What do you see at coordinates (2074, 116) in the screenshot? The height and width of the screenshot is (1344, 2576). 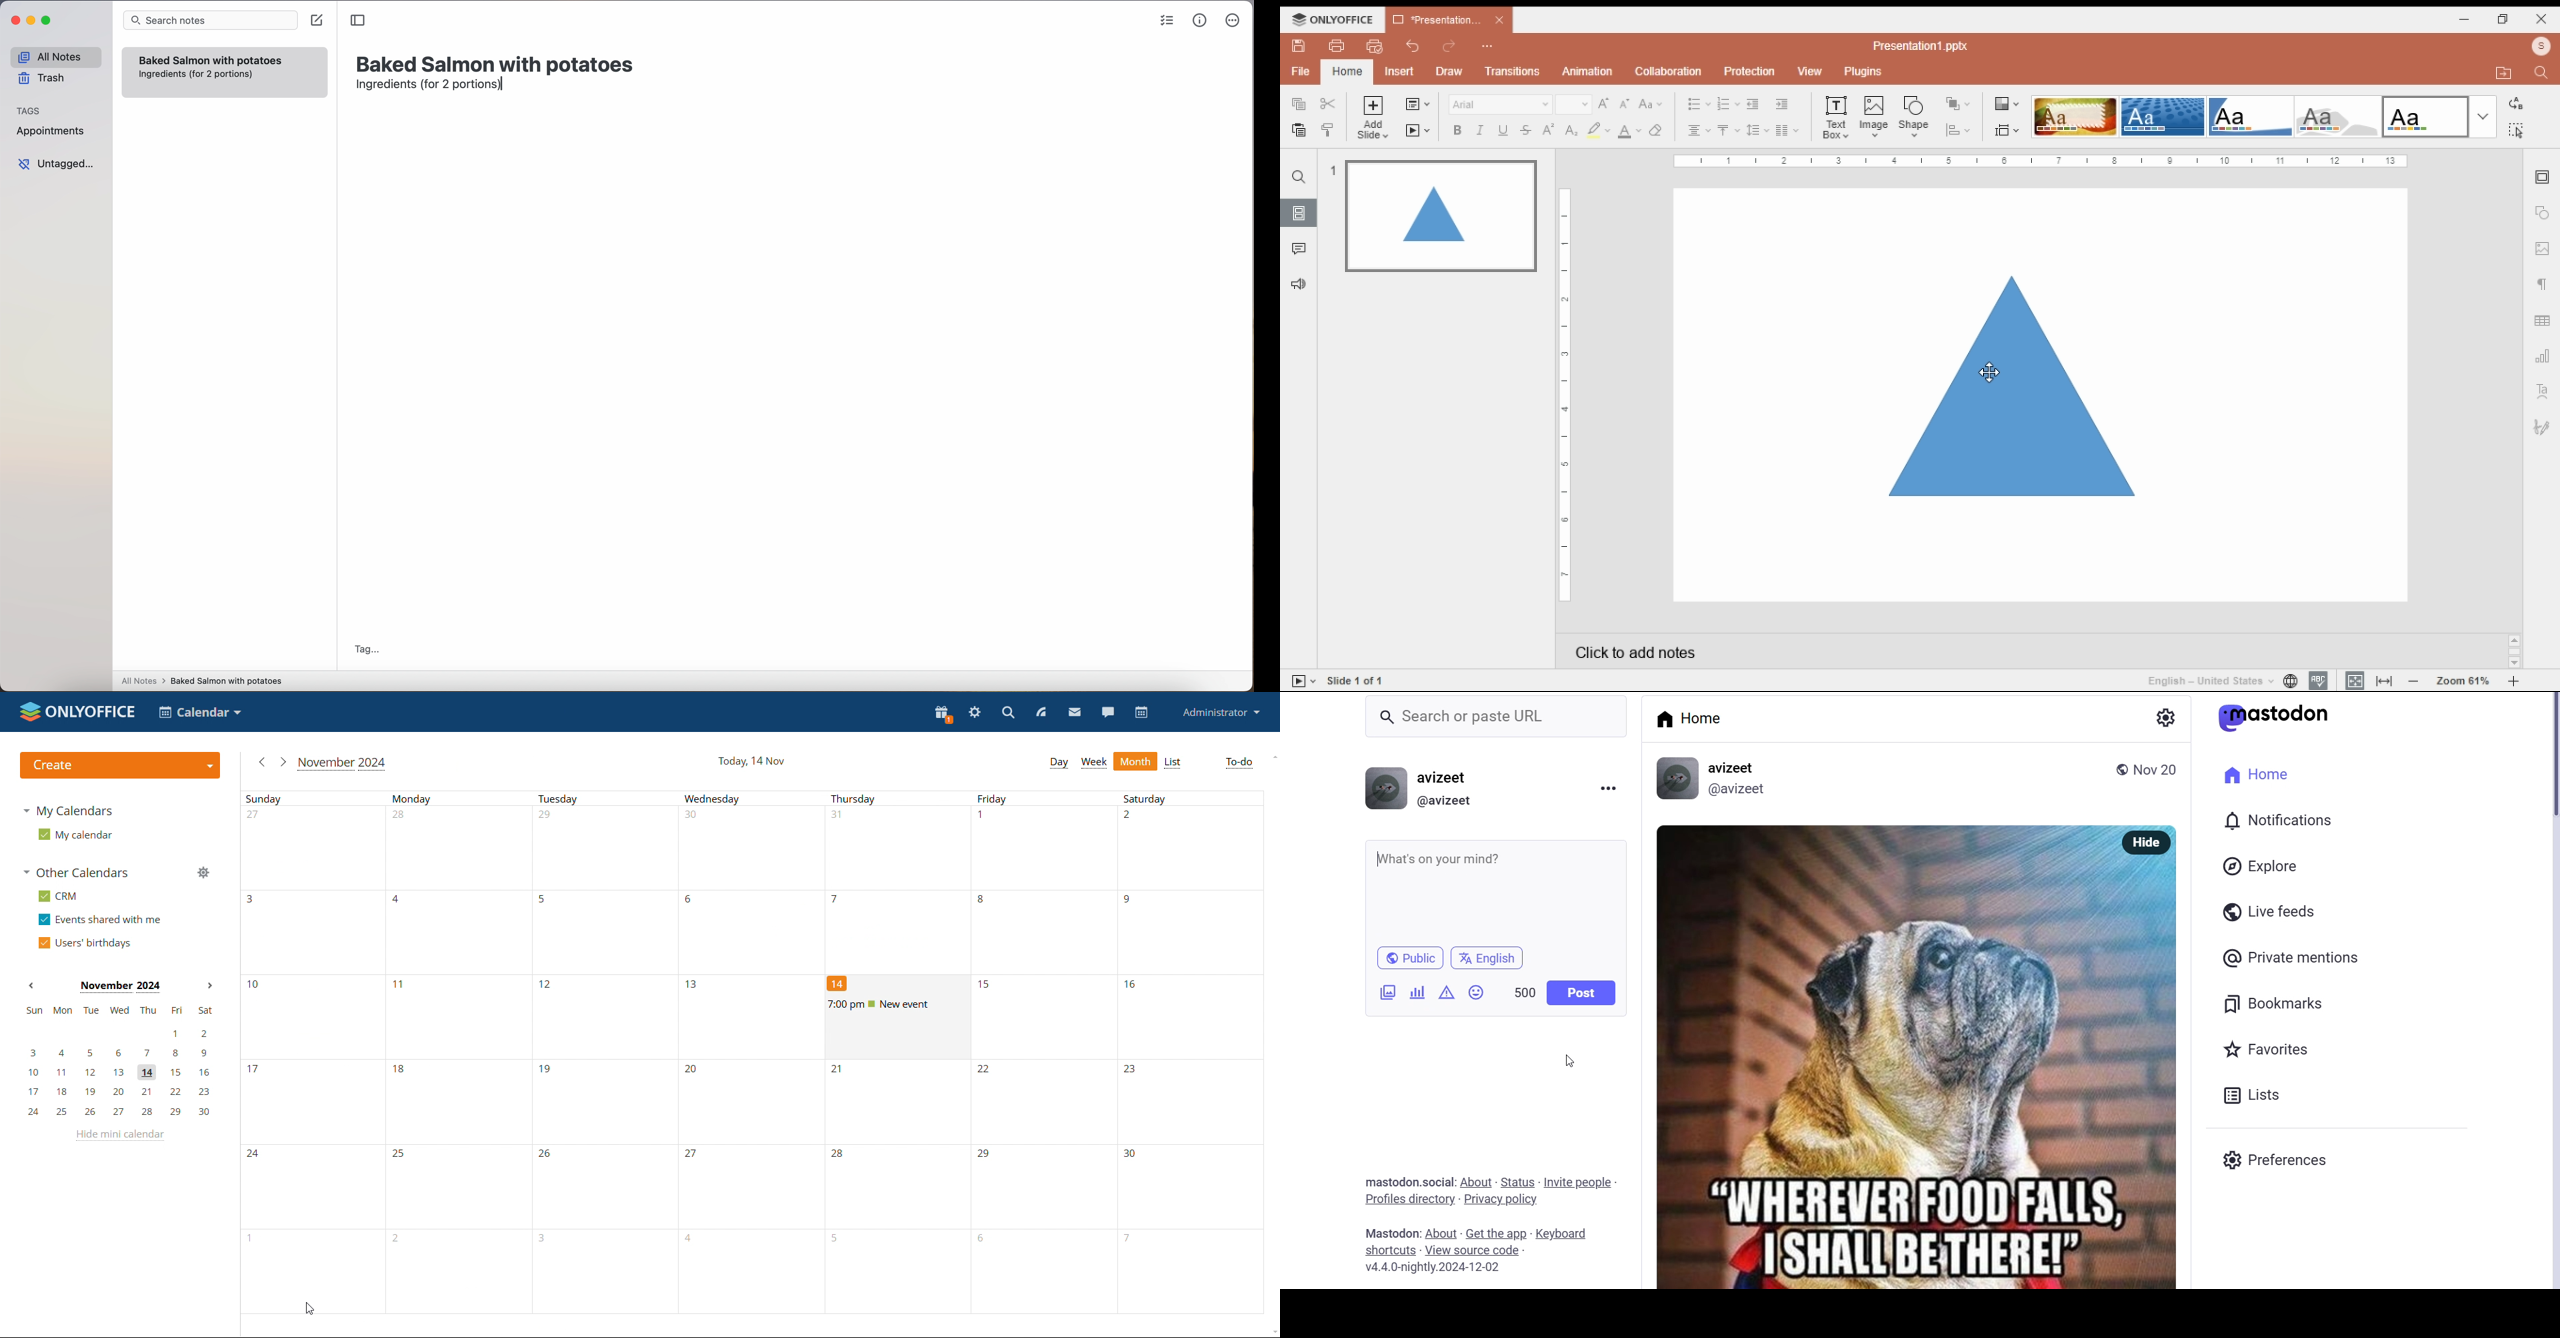 I see `color theme 1` at bounding box center [2074, 116].